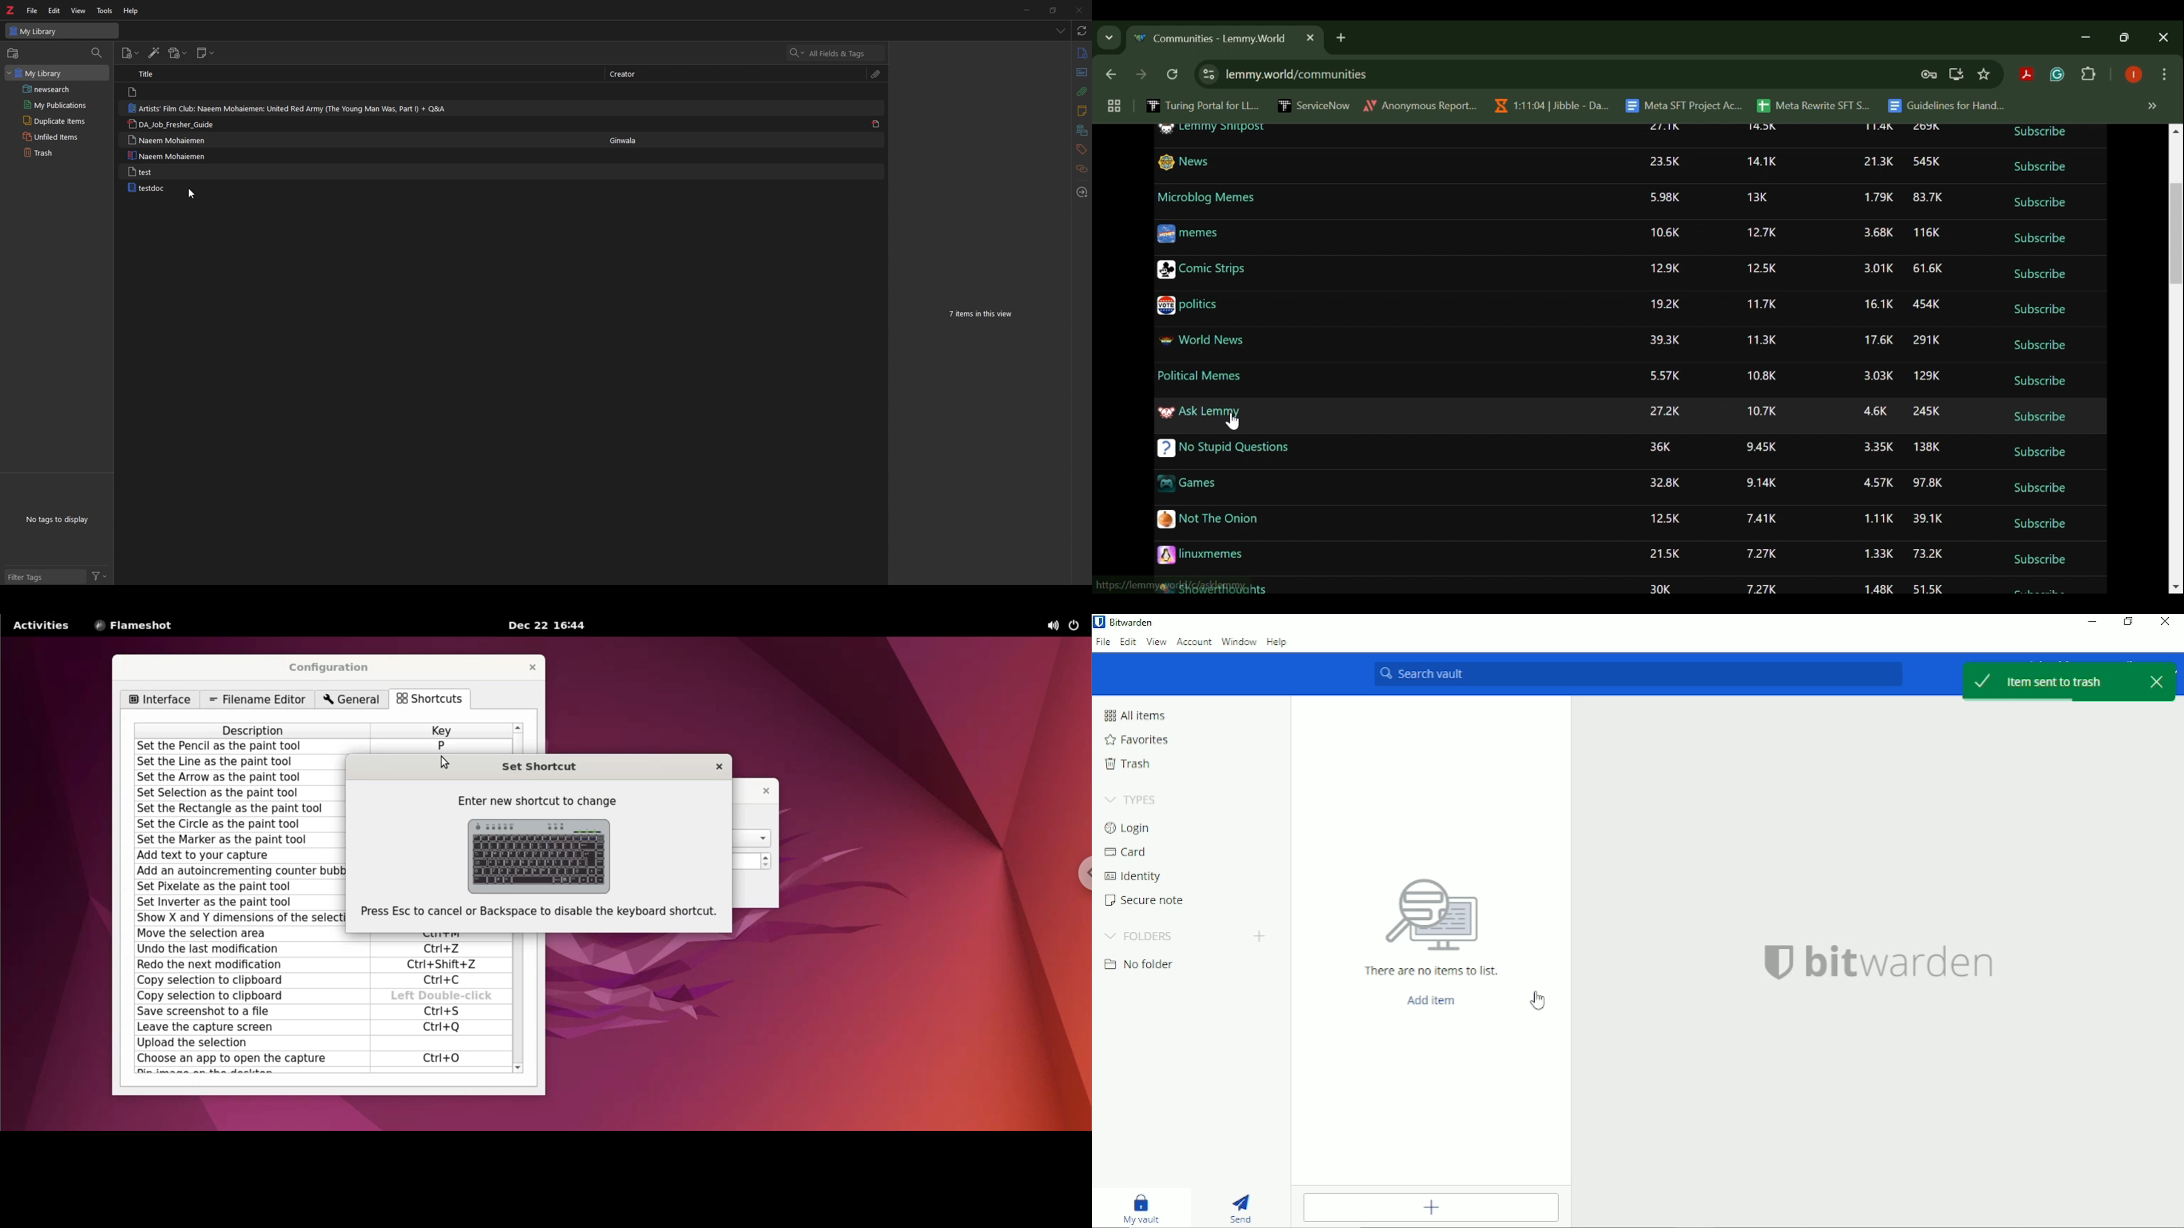 The height and width of the screenshot is (1232, 2184). Describe the element at coordinates (1139, 937) in the screenshot. I see `Folders` at that location.